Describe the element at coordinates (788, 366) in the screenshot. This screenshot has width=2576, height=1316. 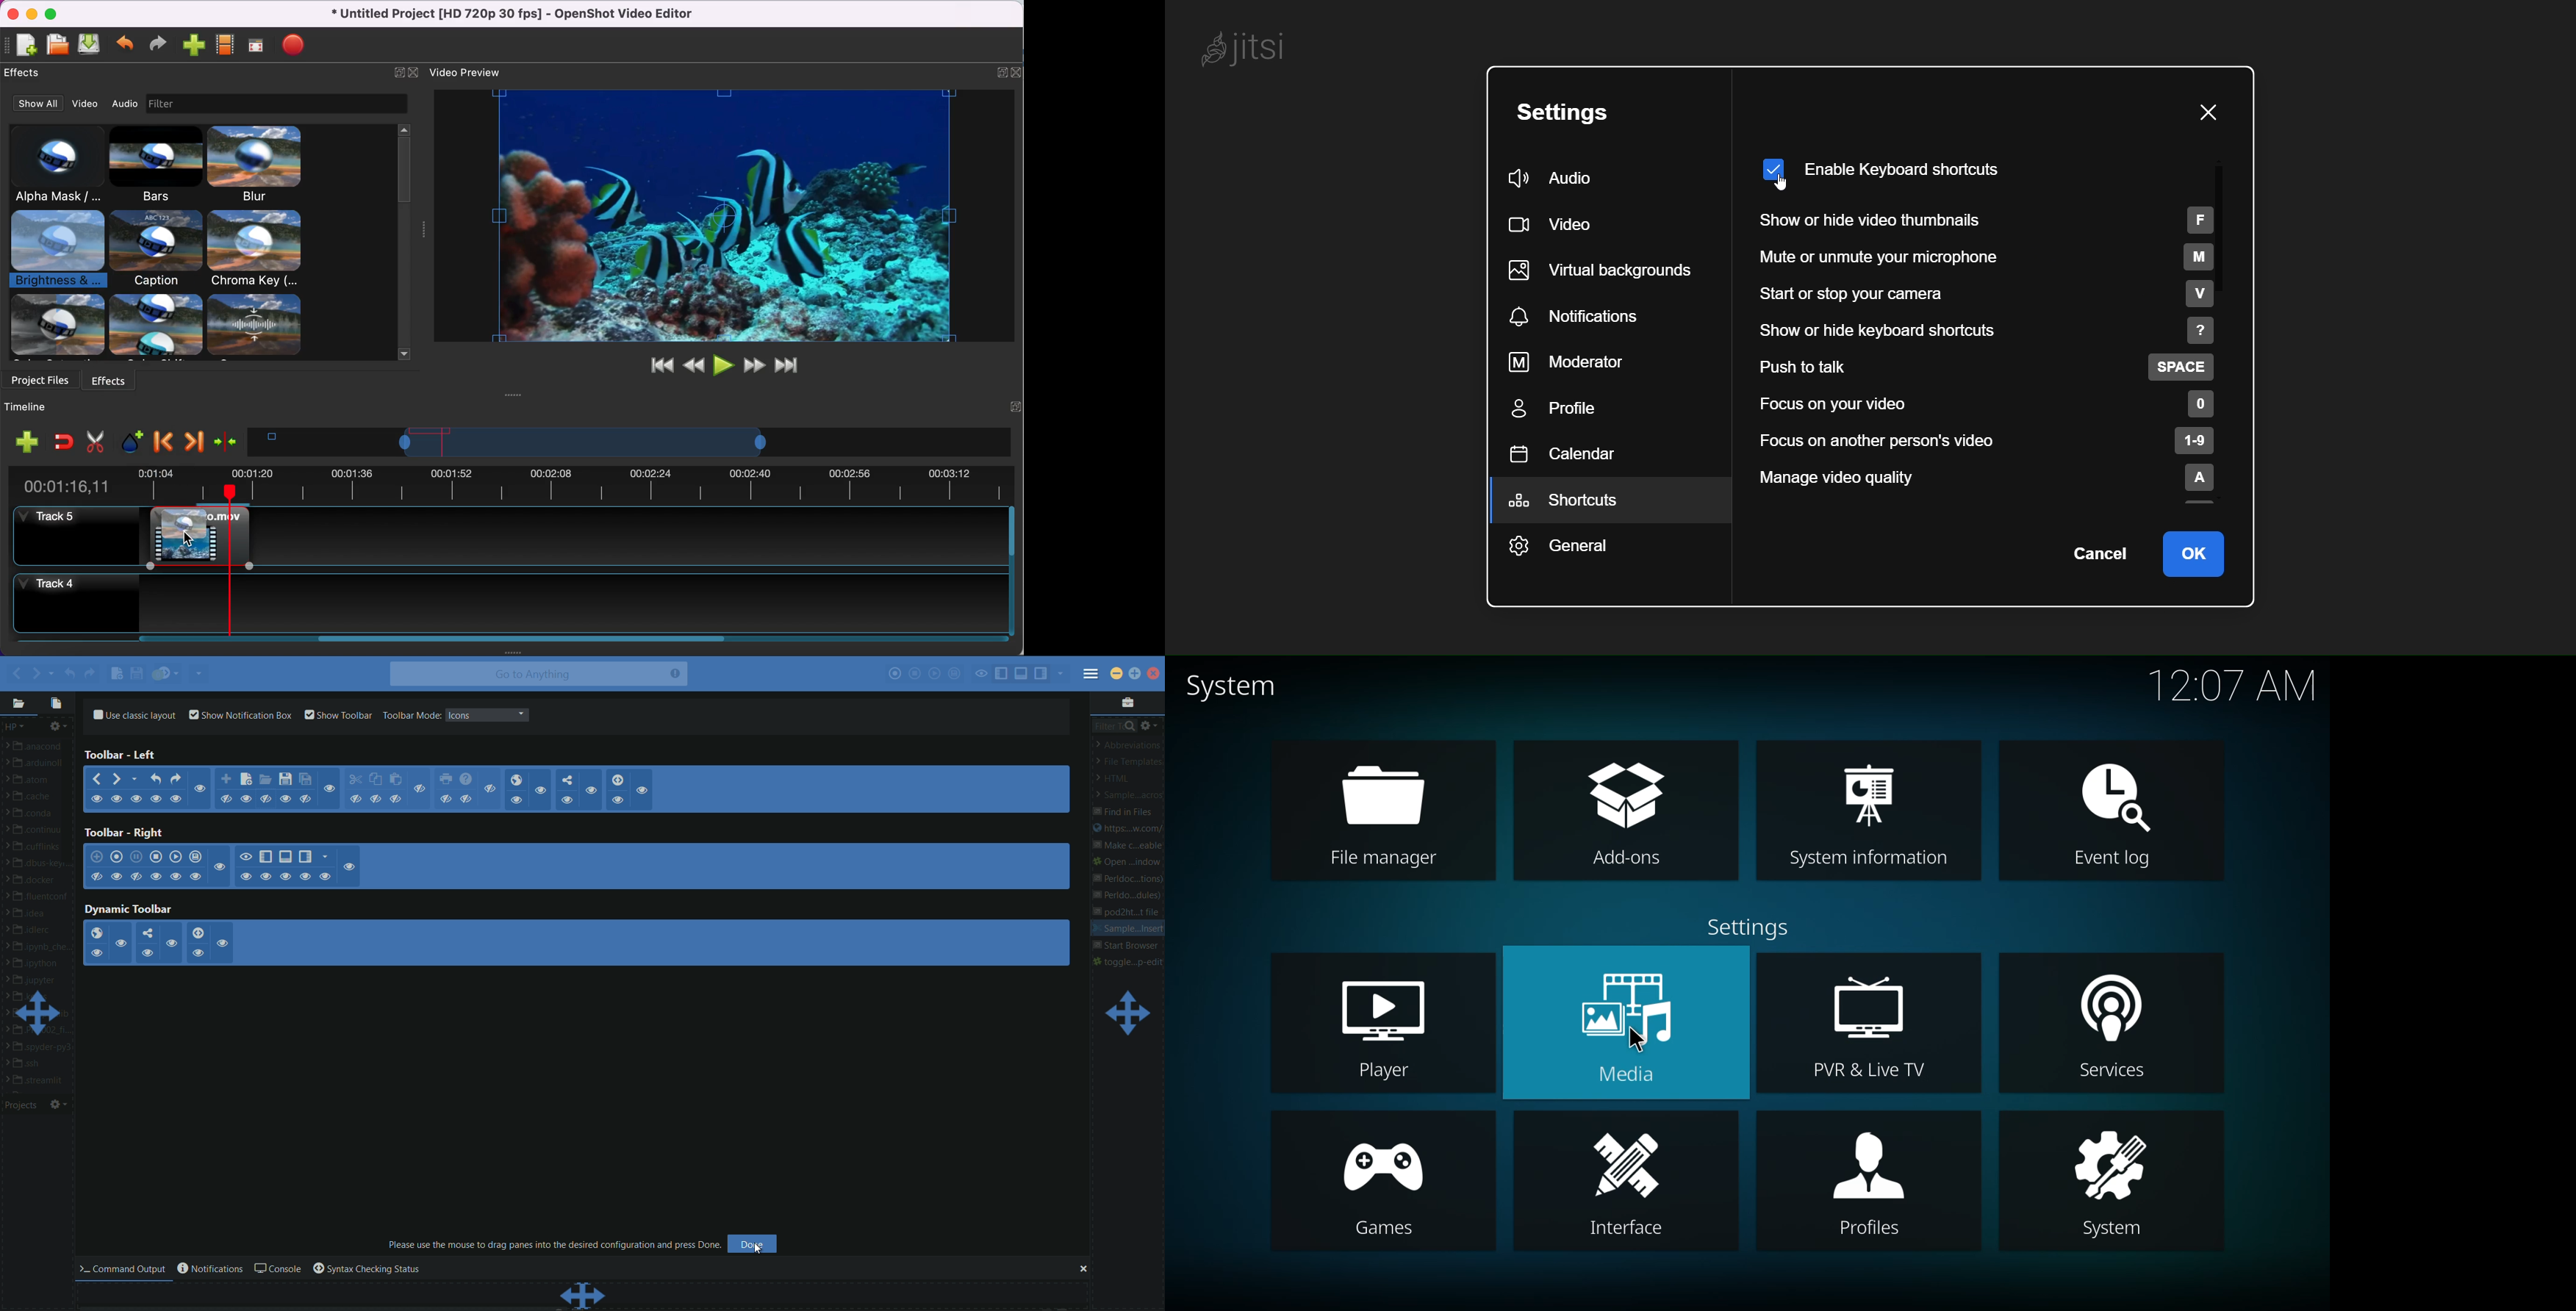
I see `jump to end` at that location.